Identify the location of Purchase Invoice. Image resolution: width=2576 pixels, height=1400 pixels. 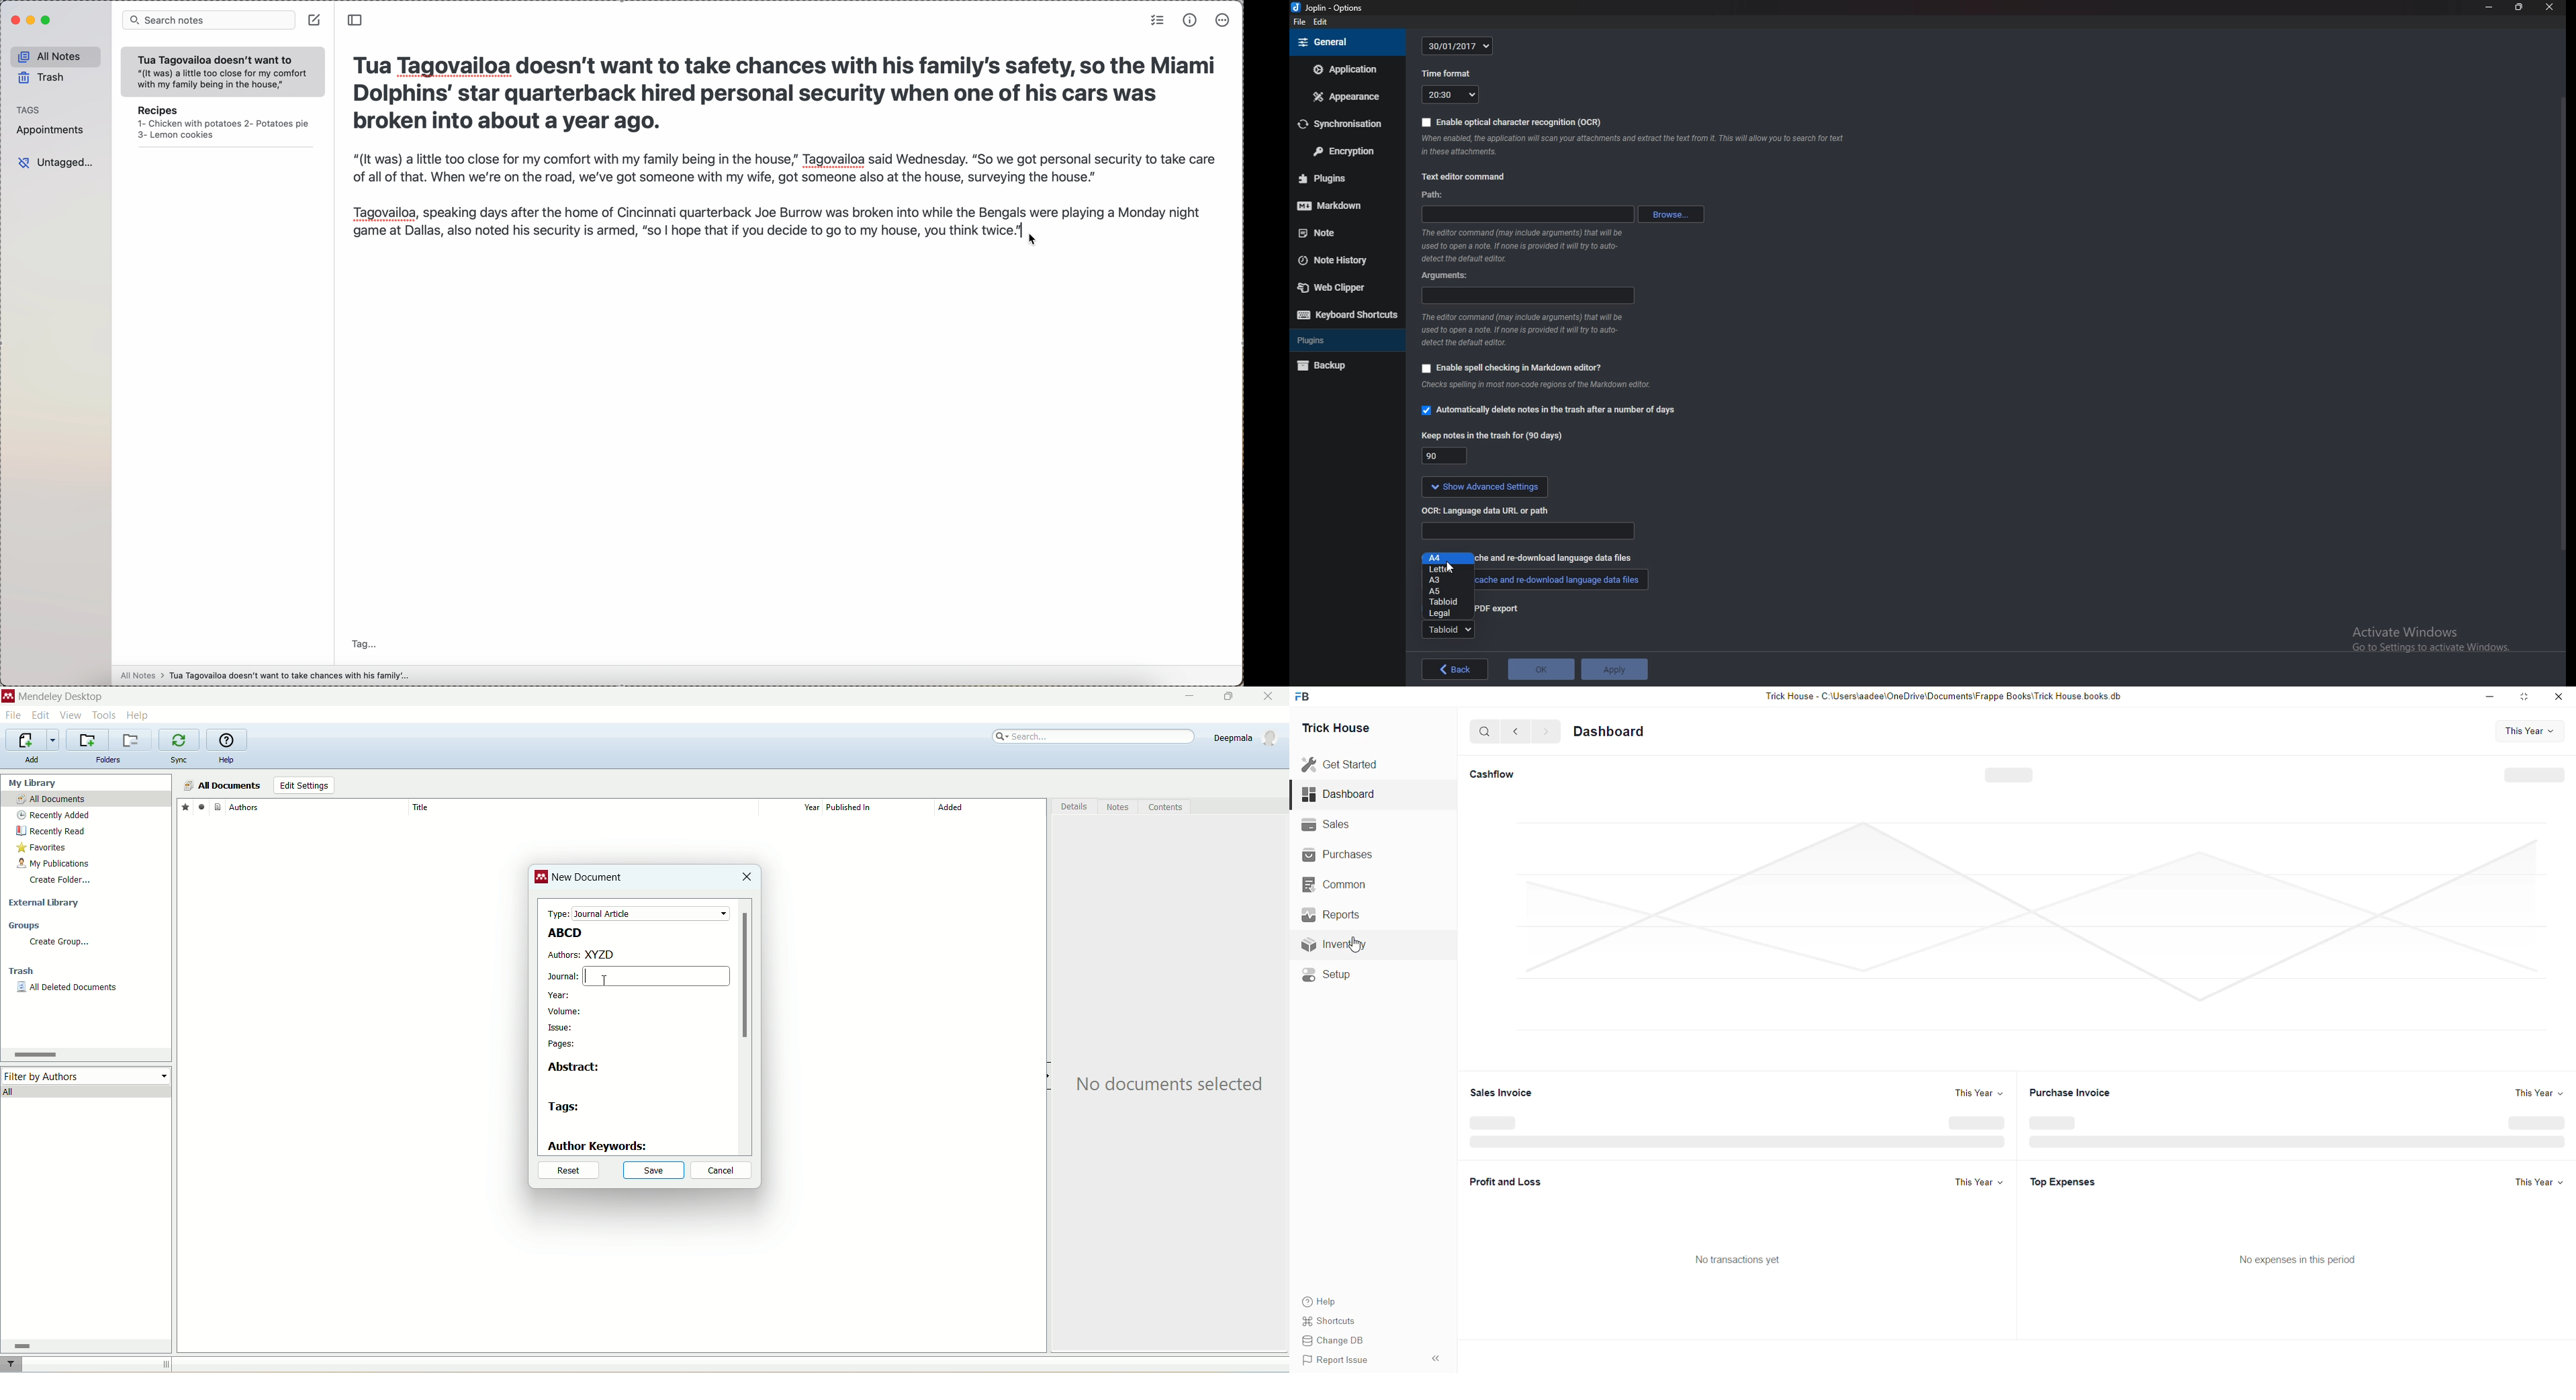
(2080, 1094).